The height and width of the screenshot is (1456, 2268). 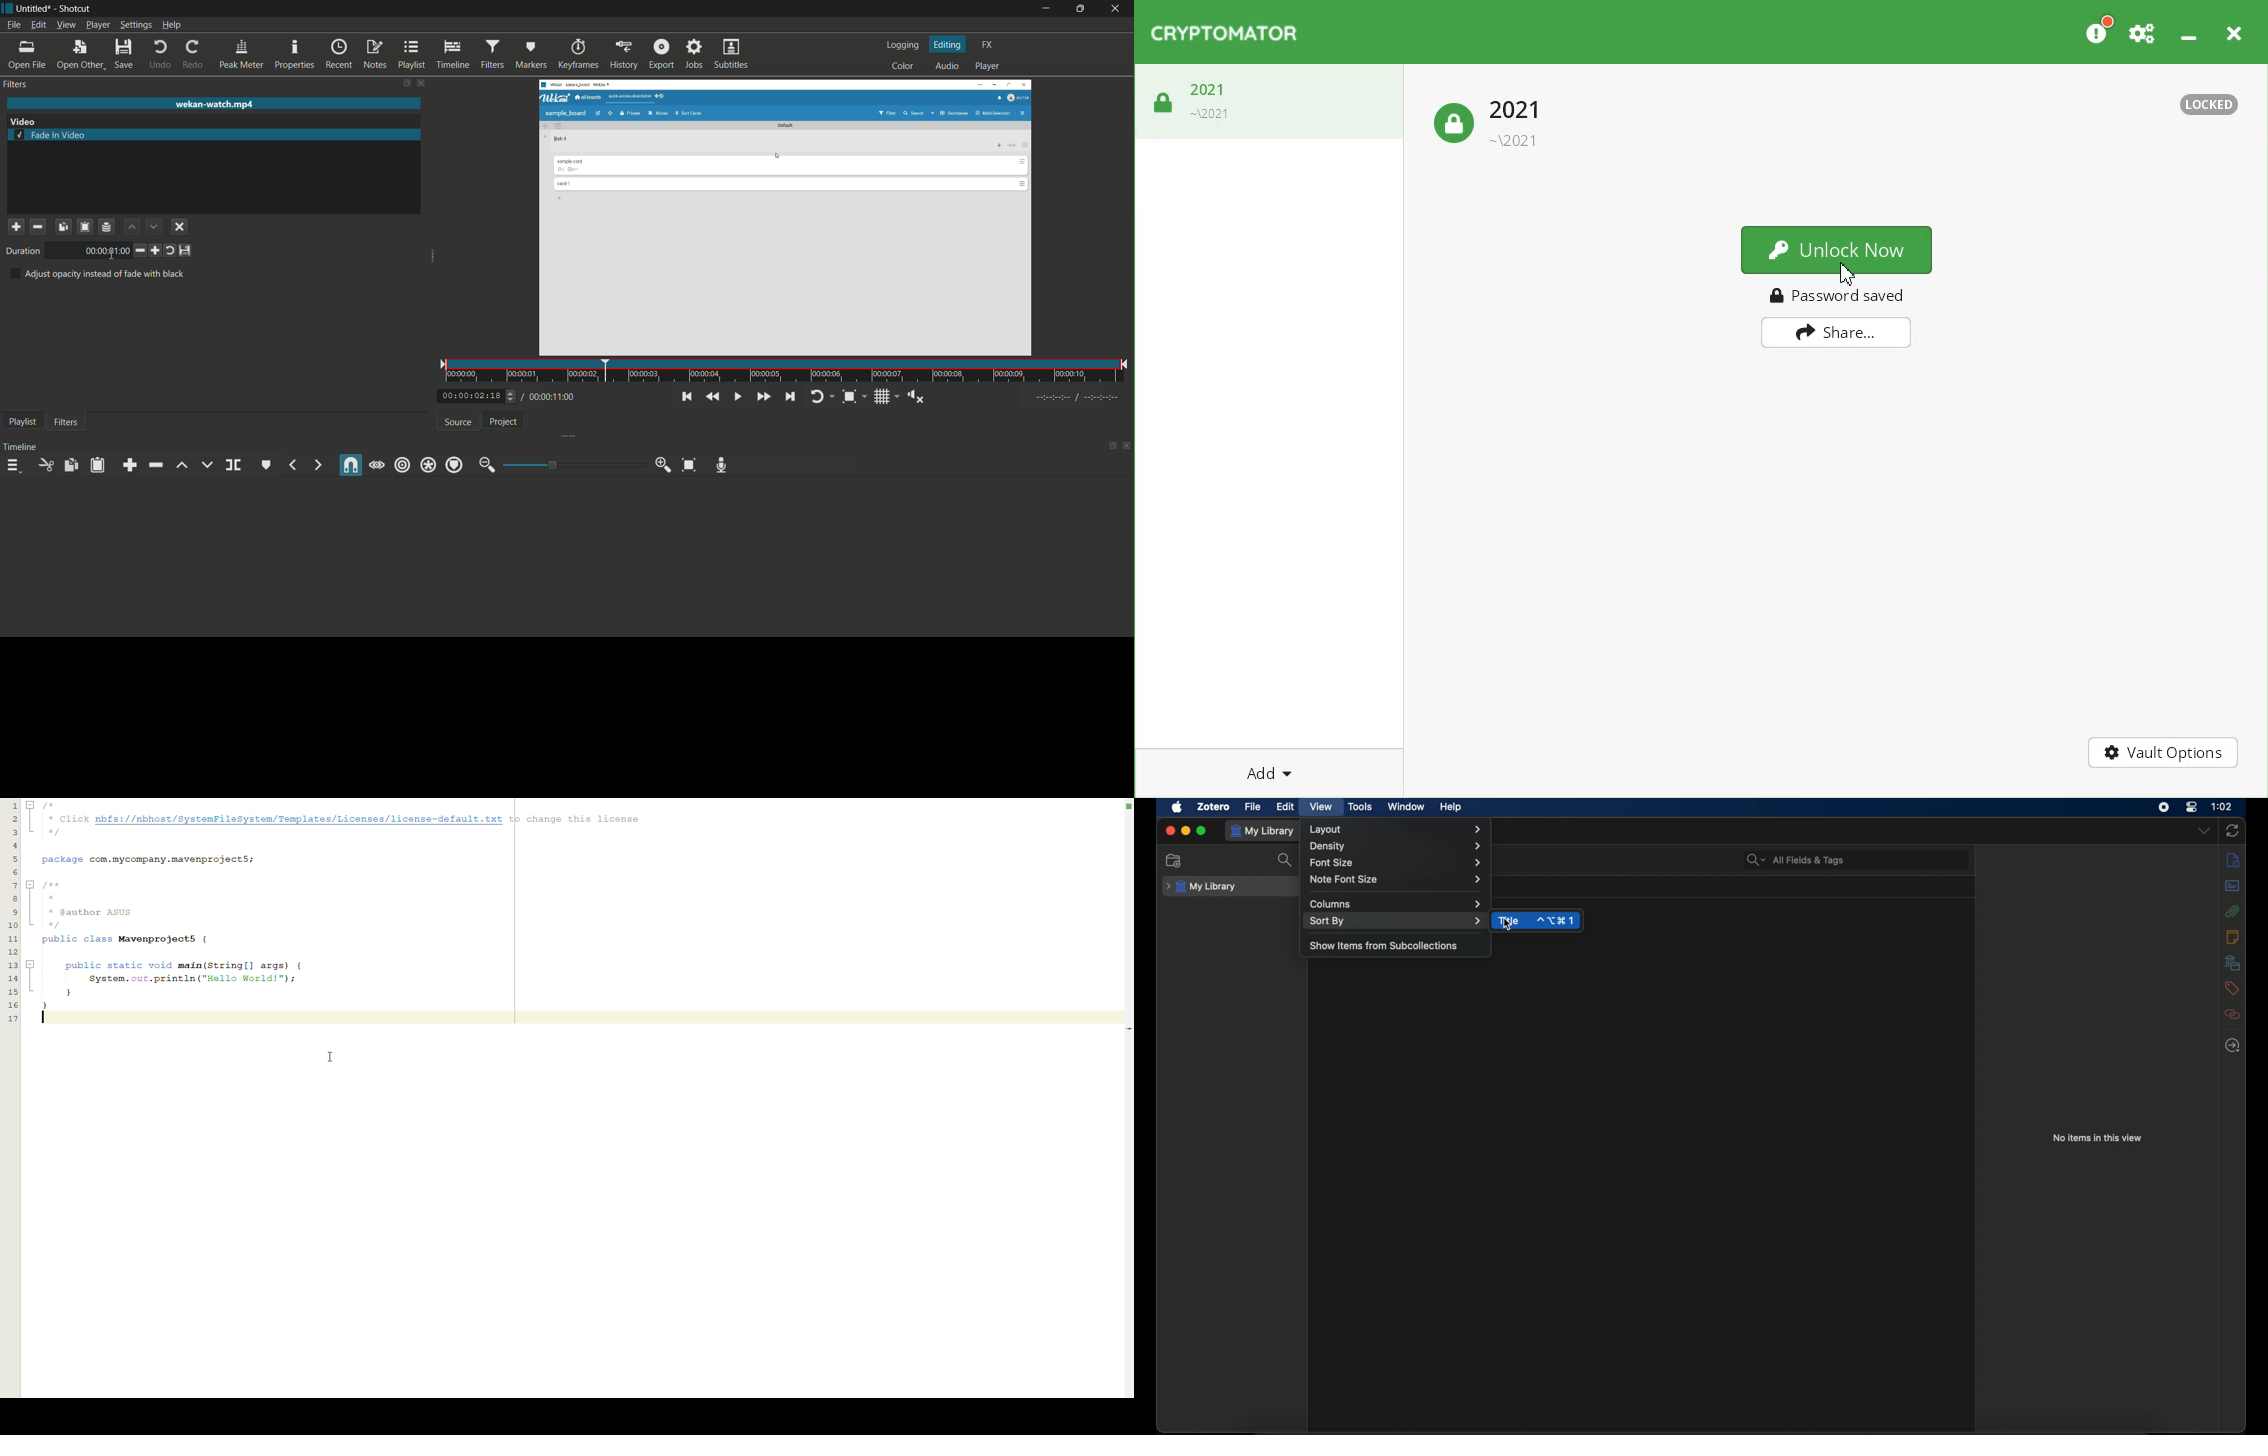 What do you see at coordinates (507, 396) in the screenshot?
I see `adjust` at bounding box center [507, 396].